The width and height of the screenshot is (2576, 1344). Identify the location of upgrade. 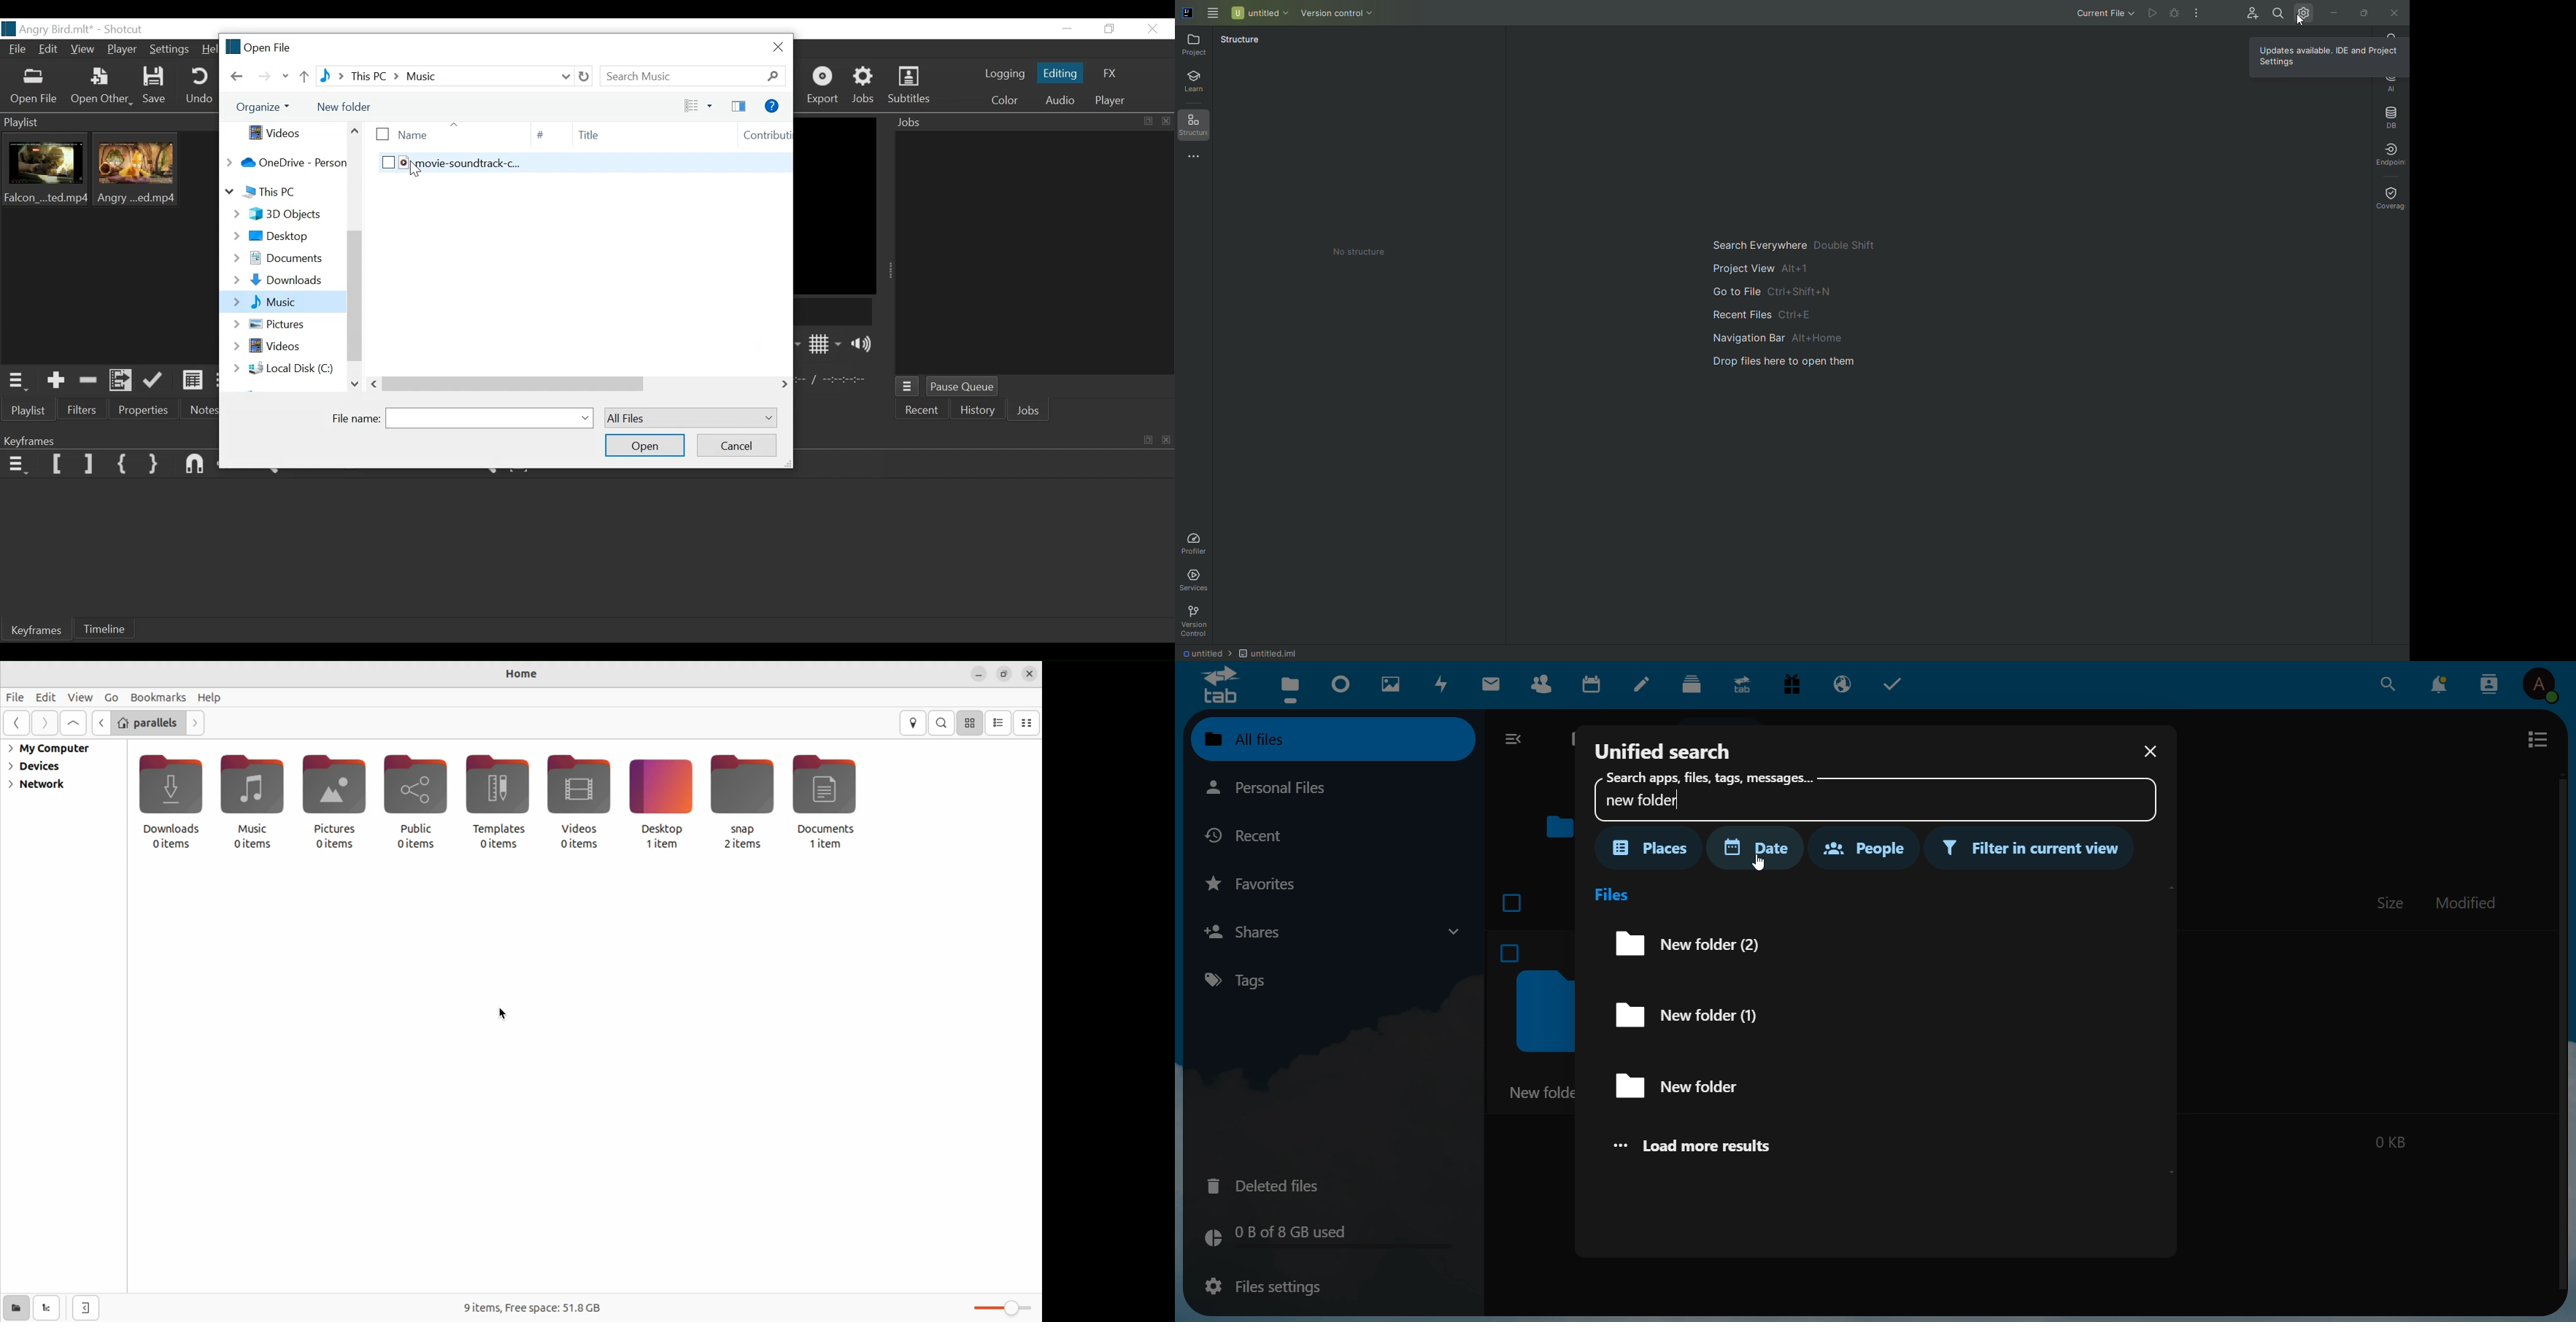
(1744, 684).